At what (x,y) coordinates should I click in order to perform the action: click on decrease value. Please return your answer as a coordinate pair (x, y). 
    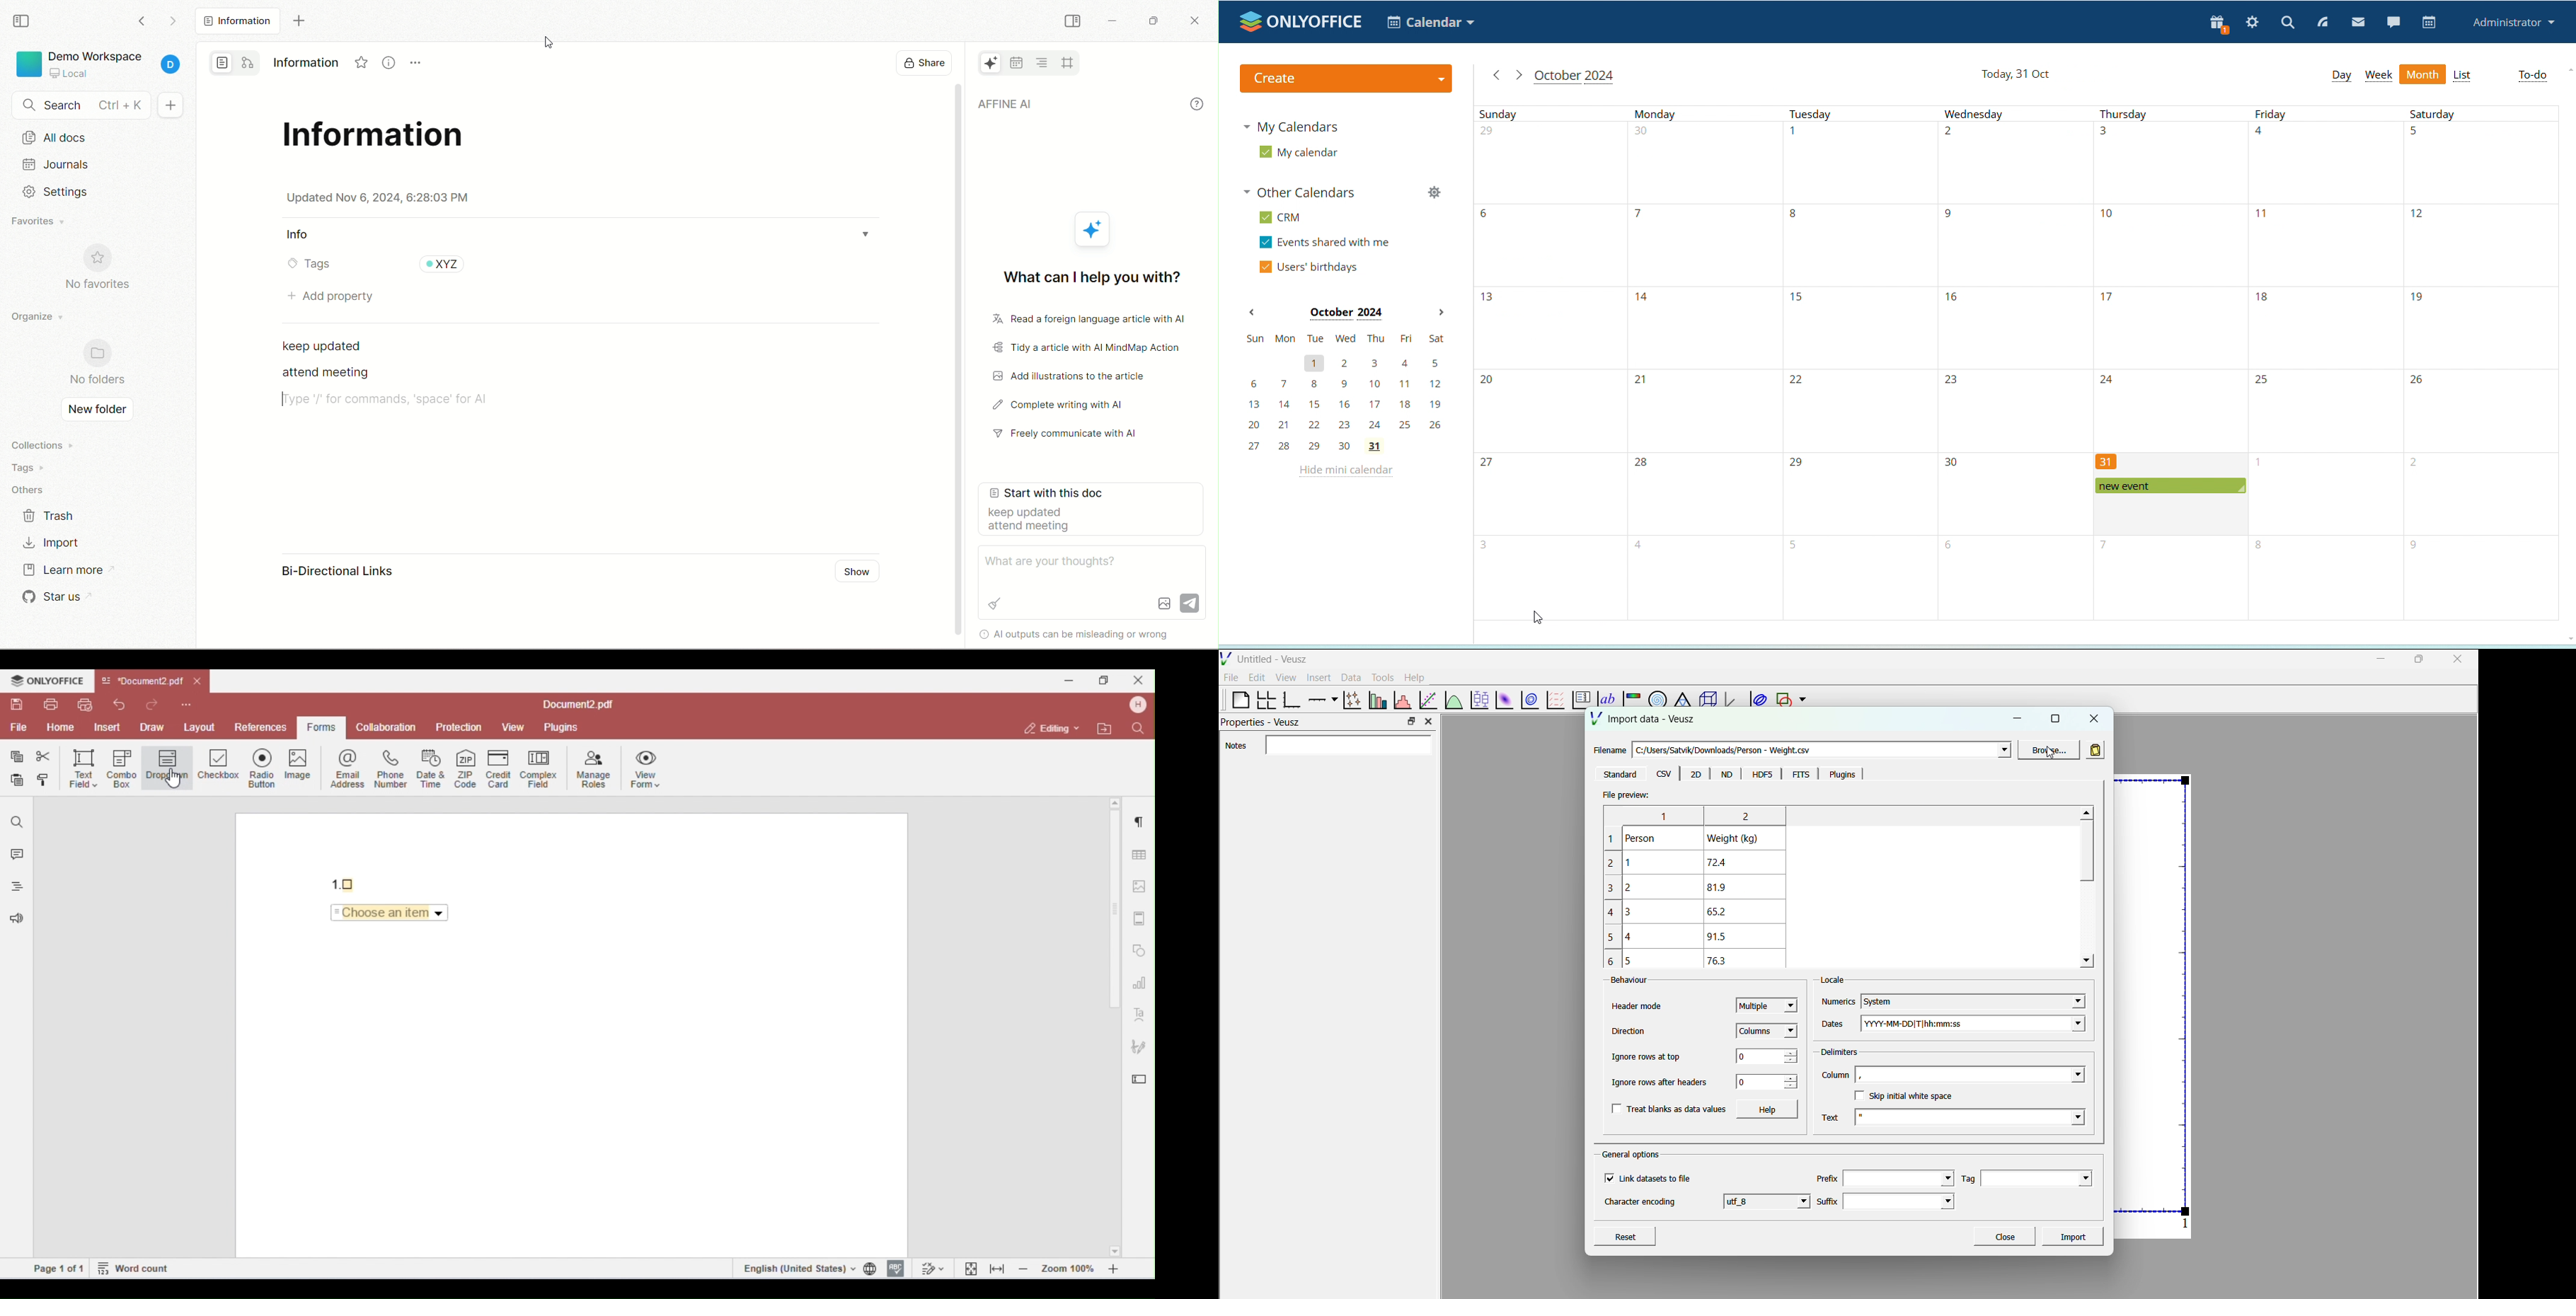
    Looking at the image, I should click on (1791, 1086).